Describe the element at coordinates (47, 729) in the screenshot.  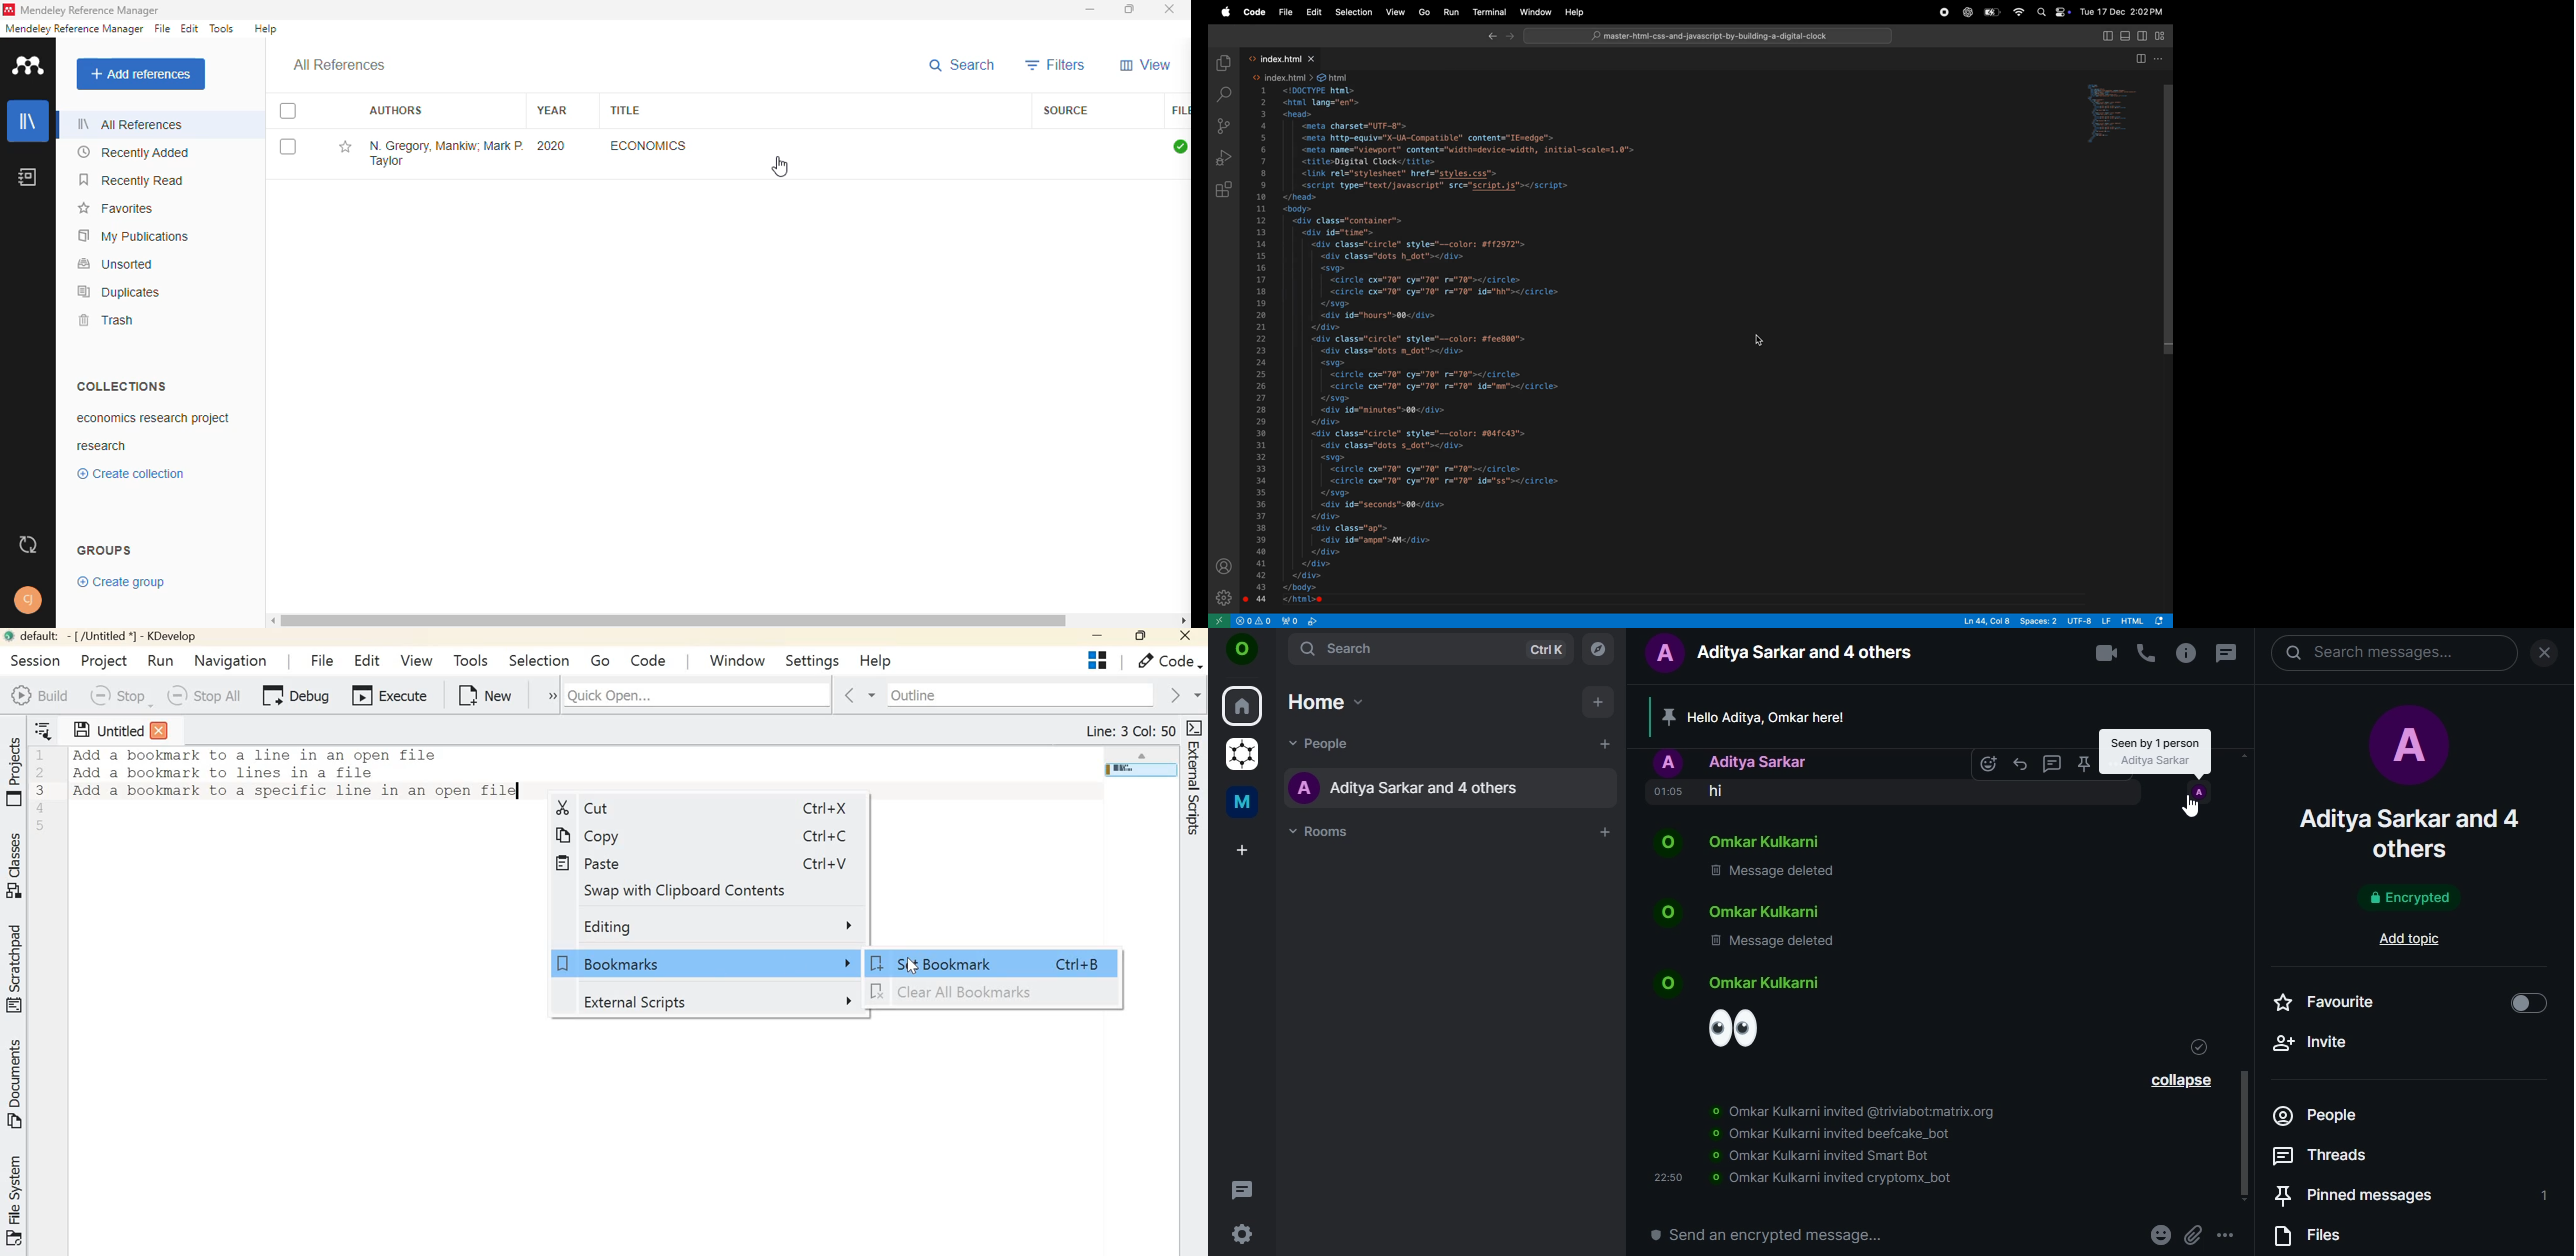
I see `Show sorted list of open documents` at that location.